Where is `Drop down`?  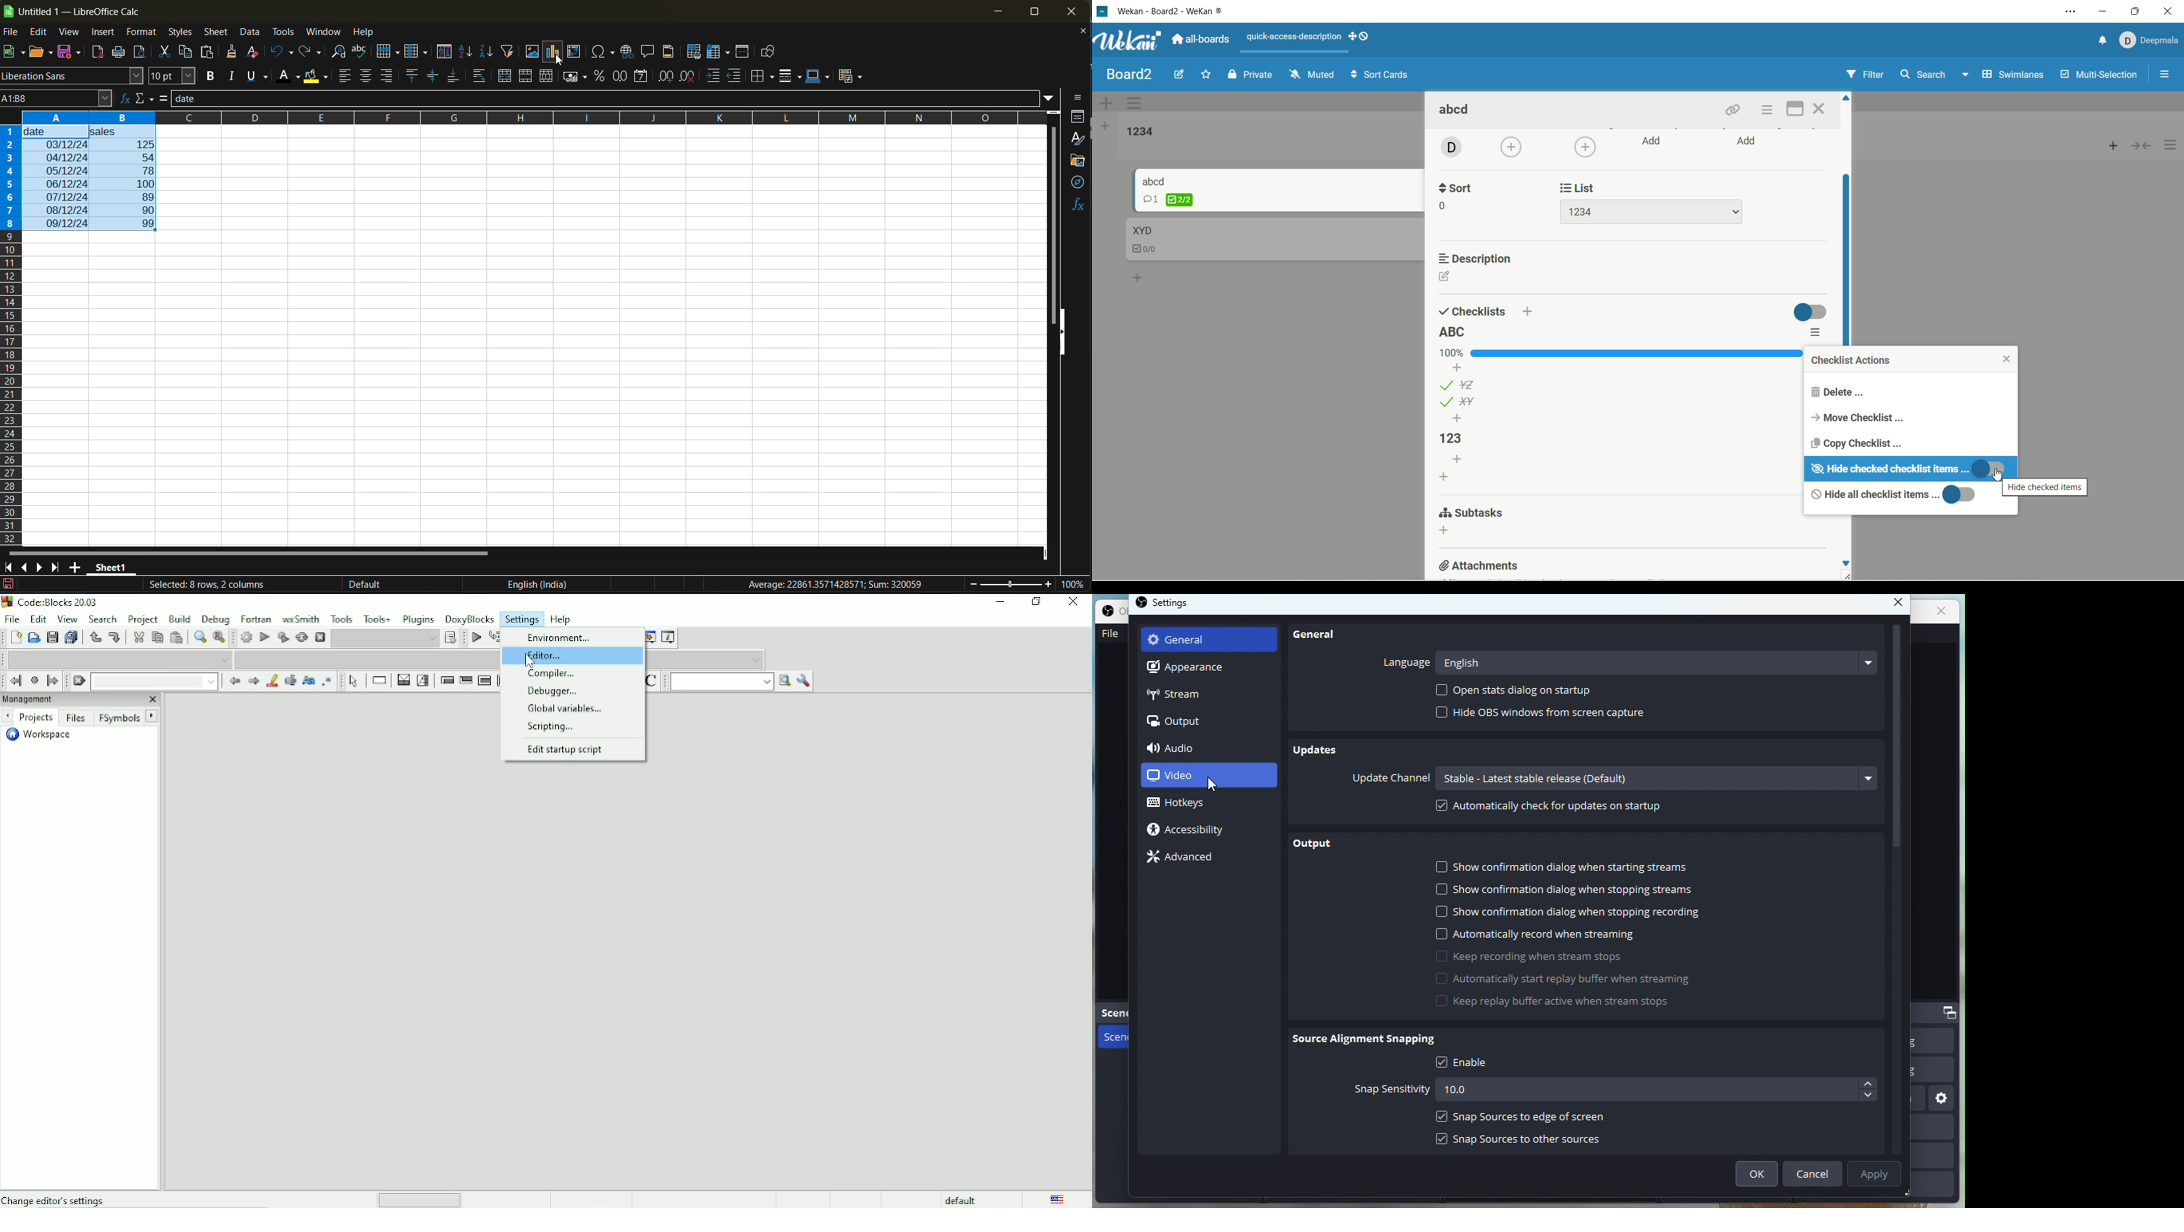 Drop down is located at coordinates (767, 682).